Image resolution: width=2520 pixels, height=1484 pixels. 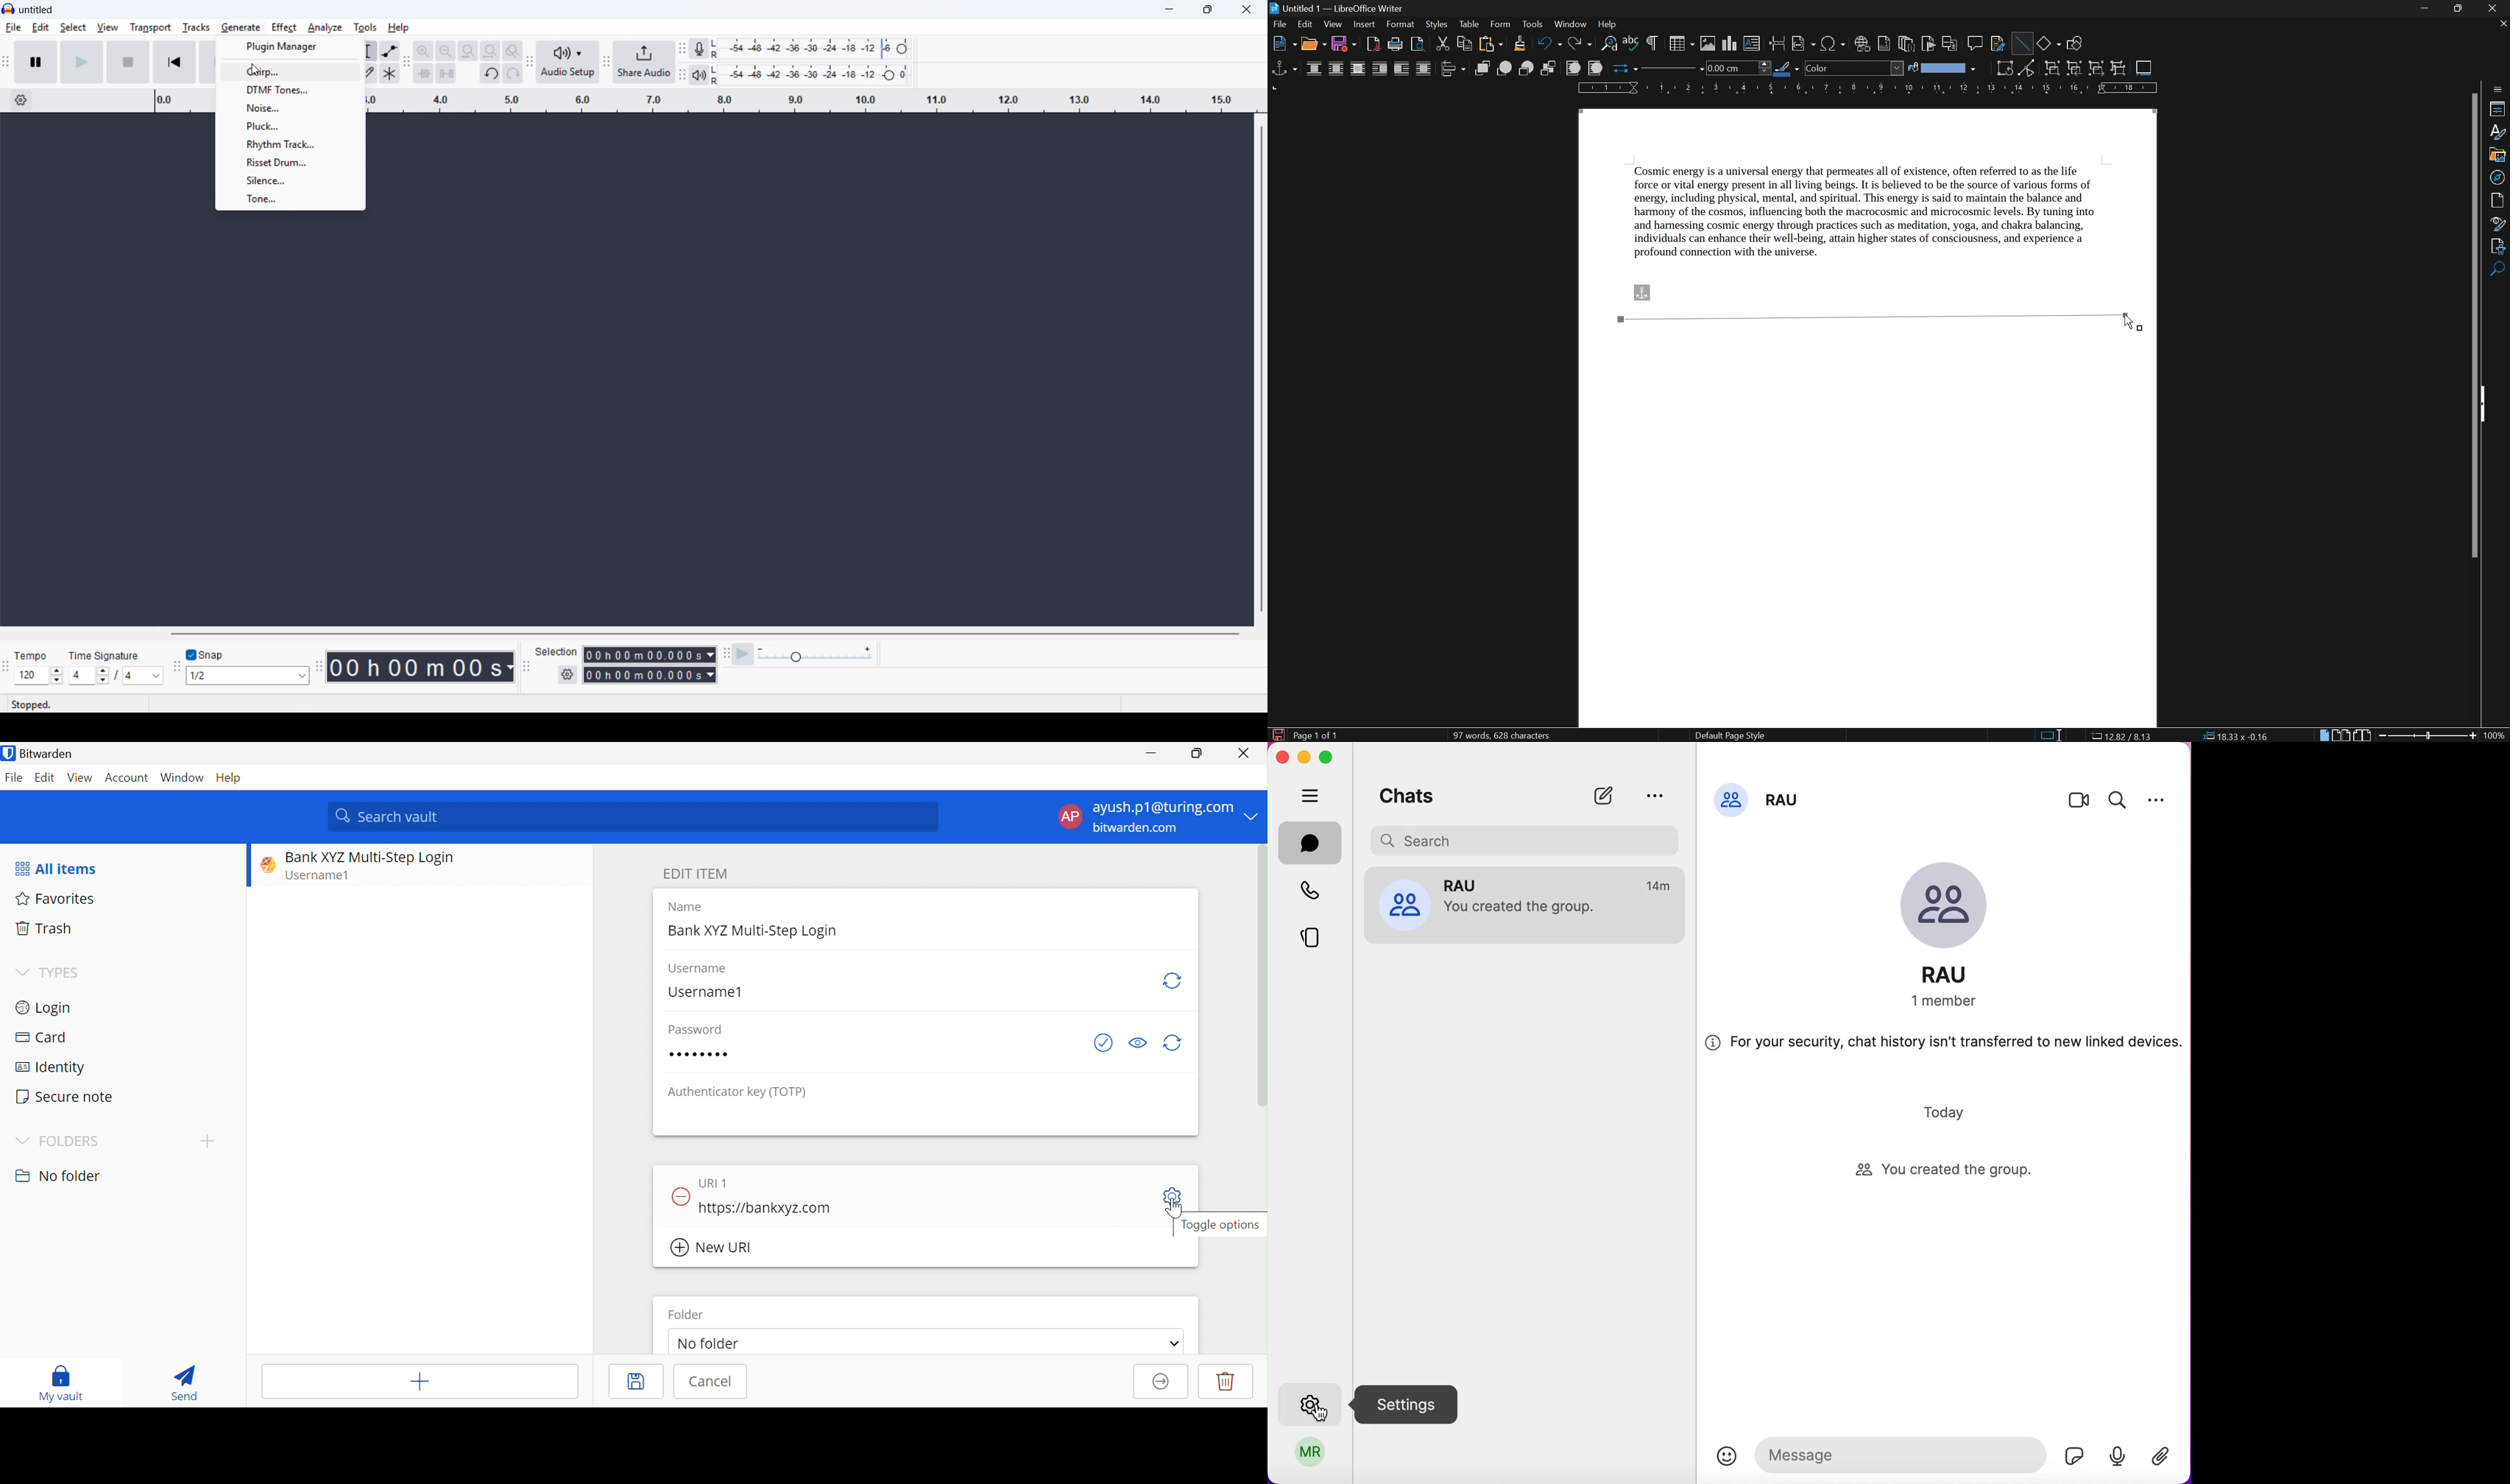 I want to click on save, so click(x=1345, y=44).